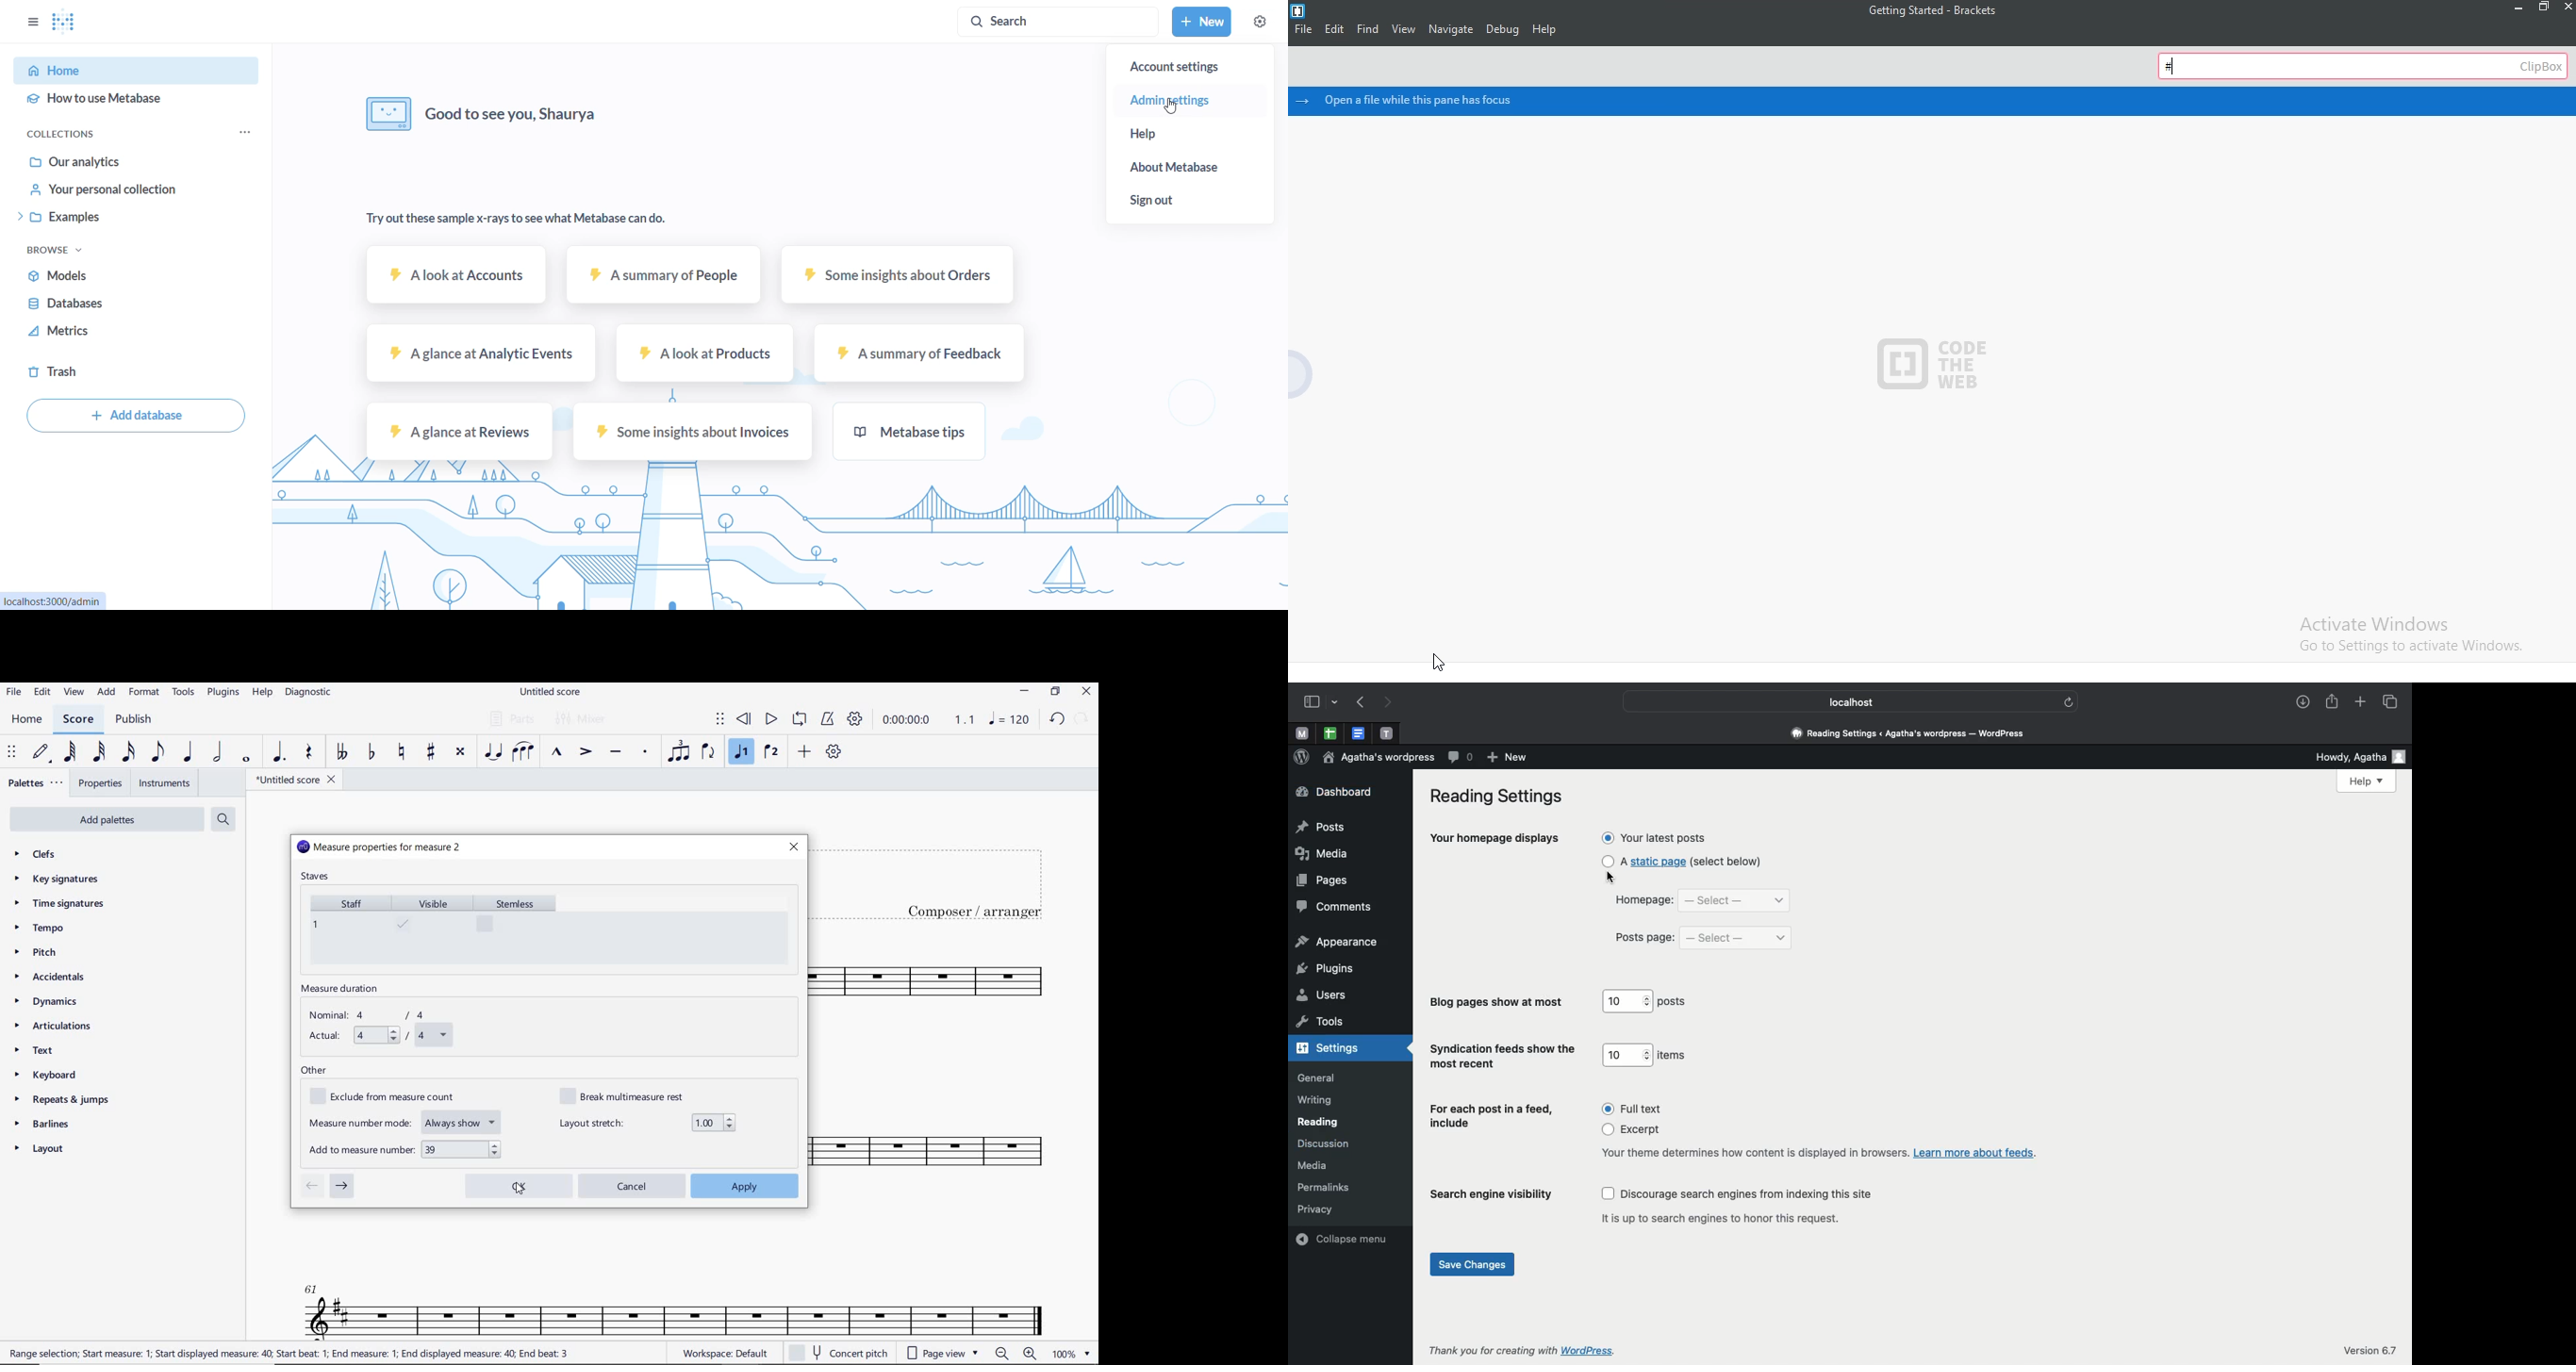 Image resolution: width=2576 pixels, height=1372 pixels. What do you see at coordinates (1367, 28) in the screenshot?
I see `find` at bounding box center [1367, 28].